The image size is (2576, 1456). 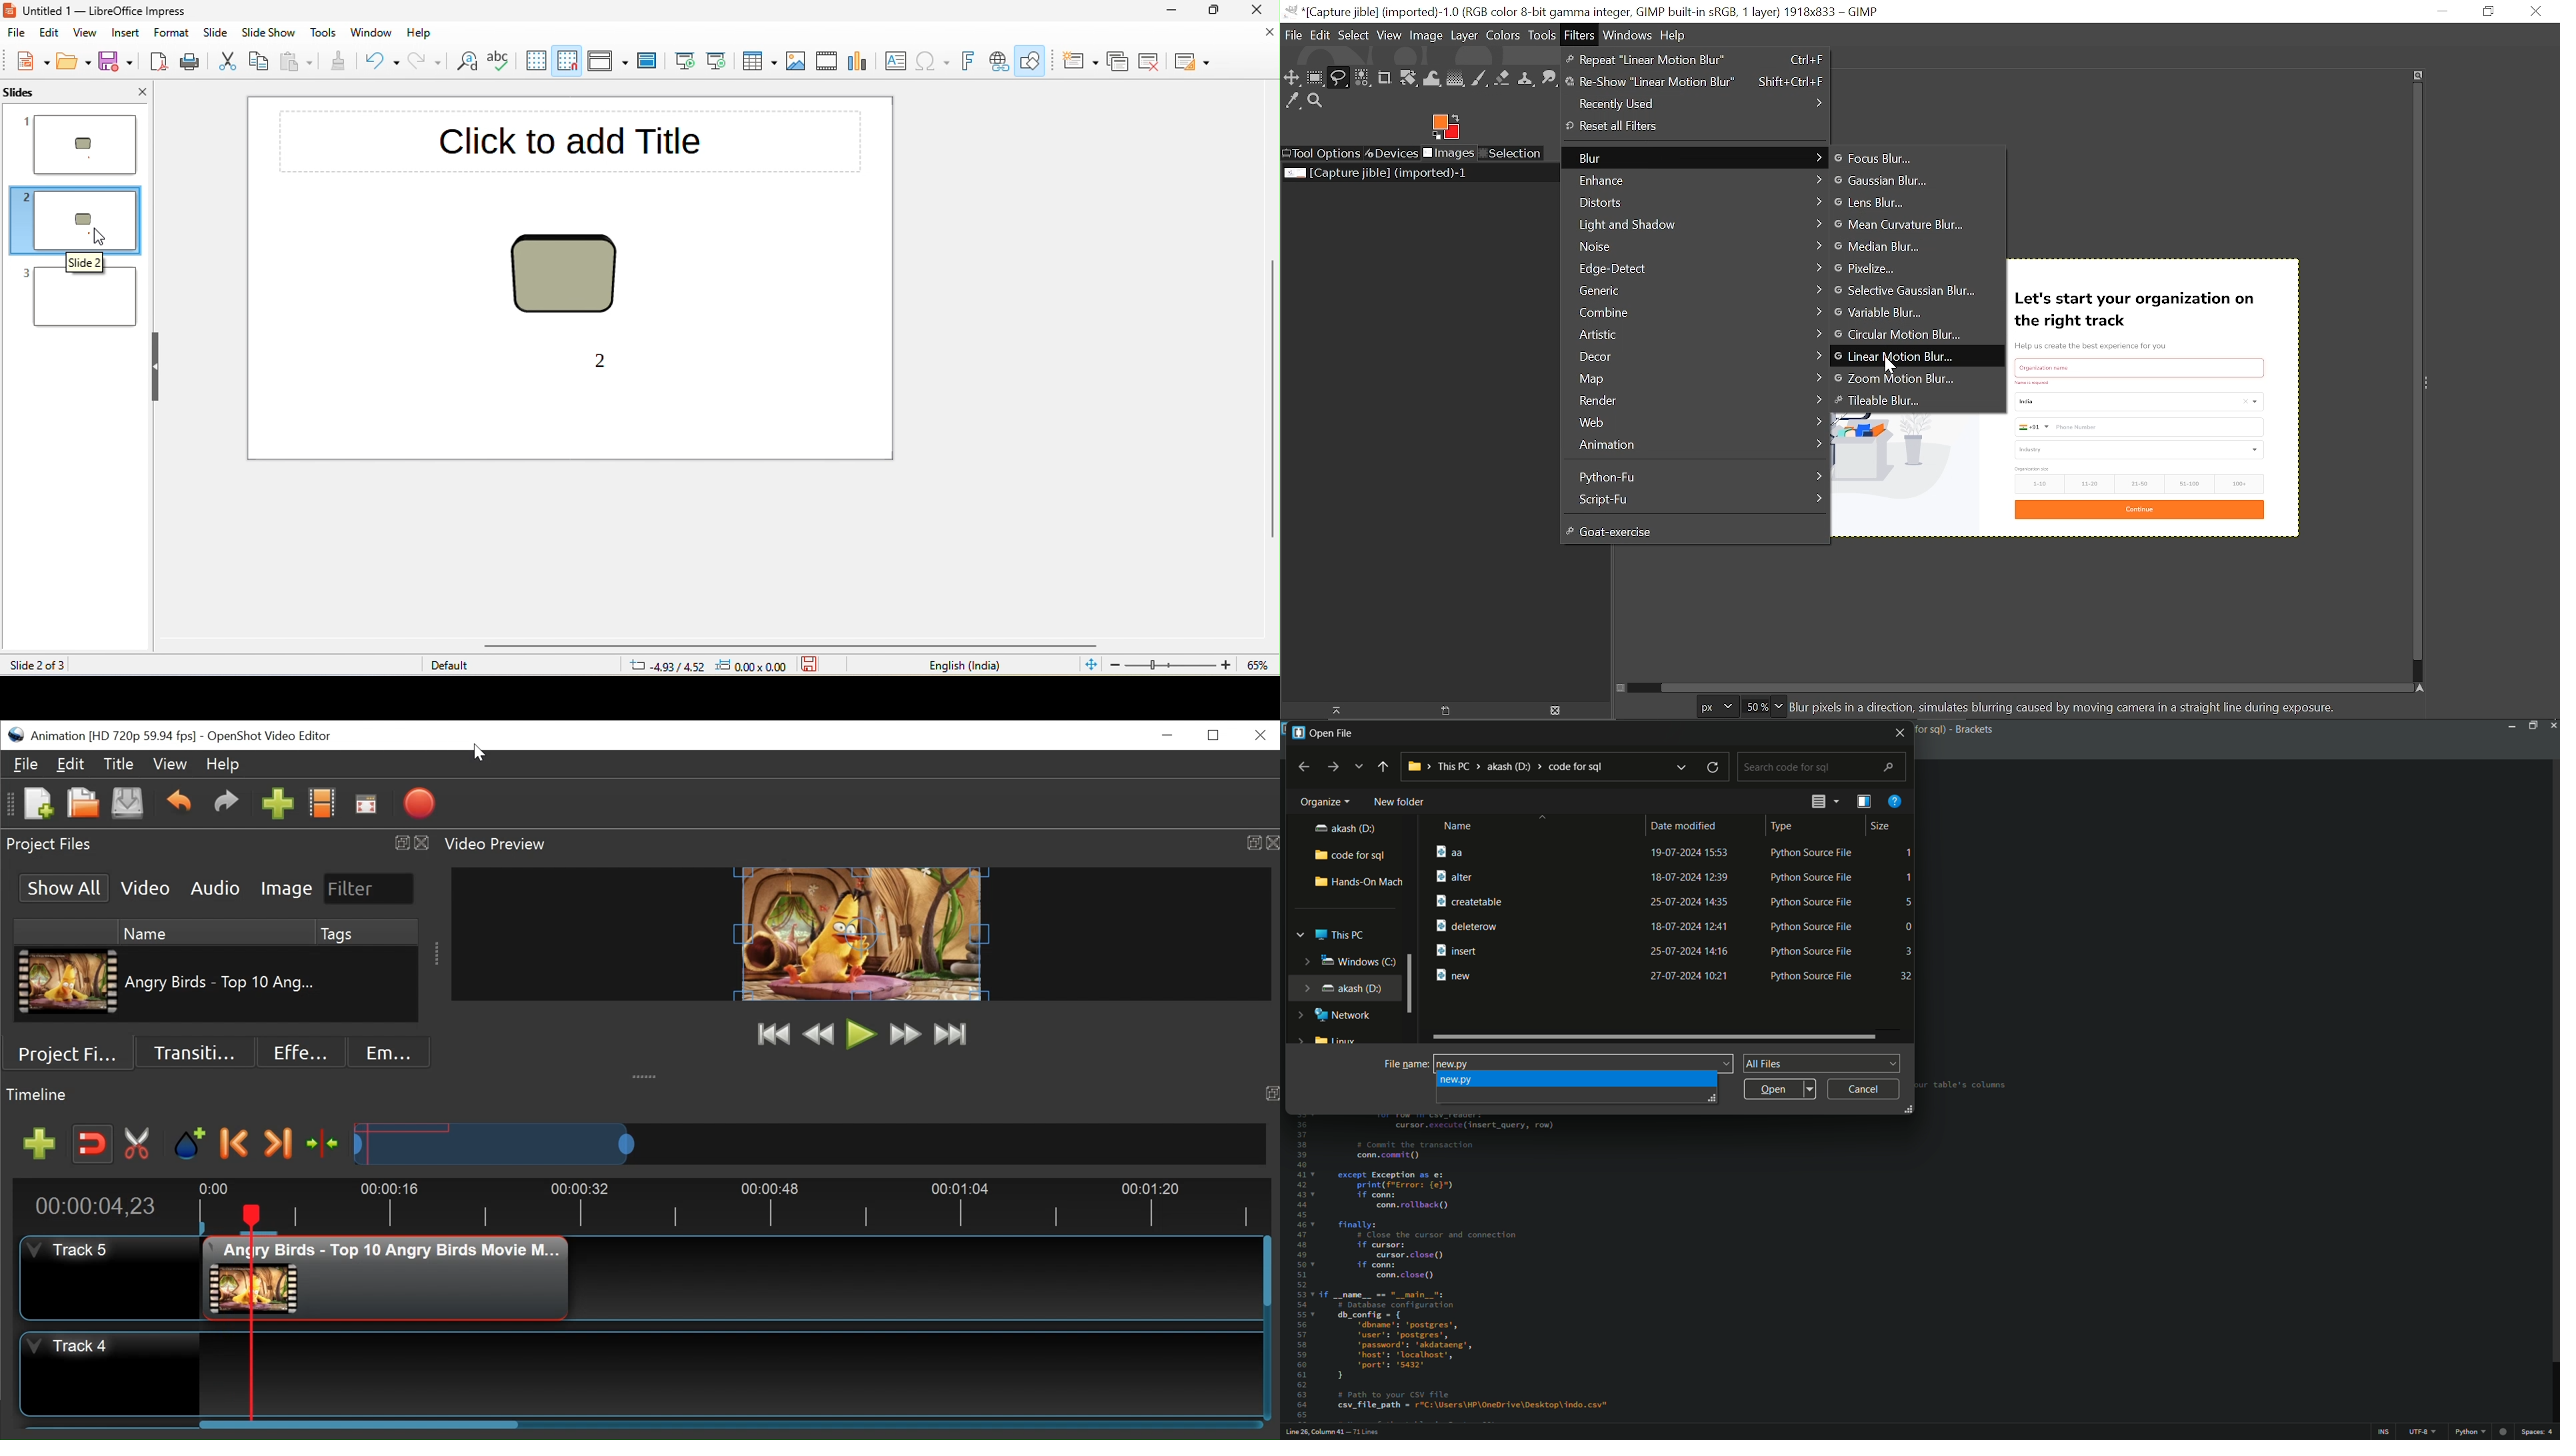 I want to click on Preview, so click(x=818, y=1036).